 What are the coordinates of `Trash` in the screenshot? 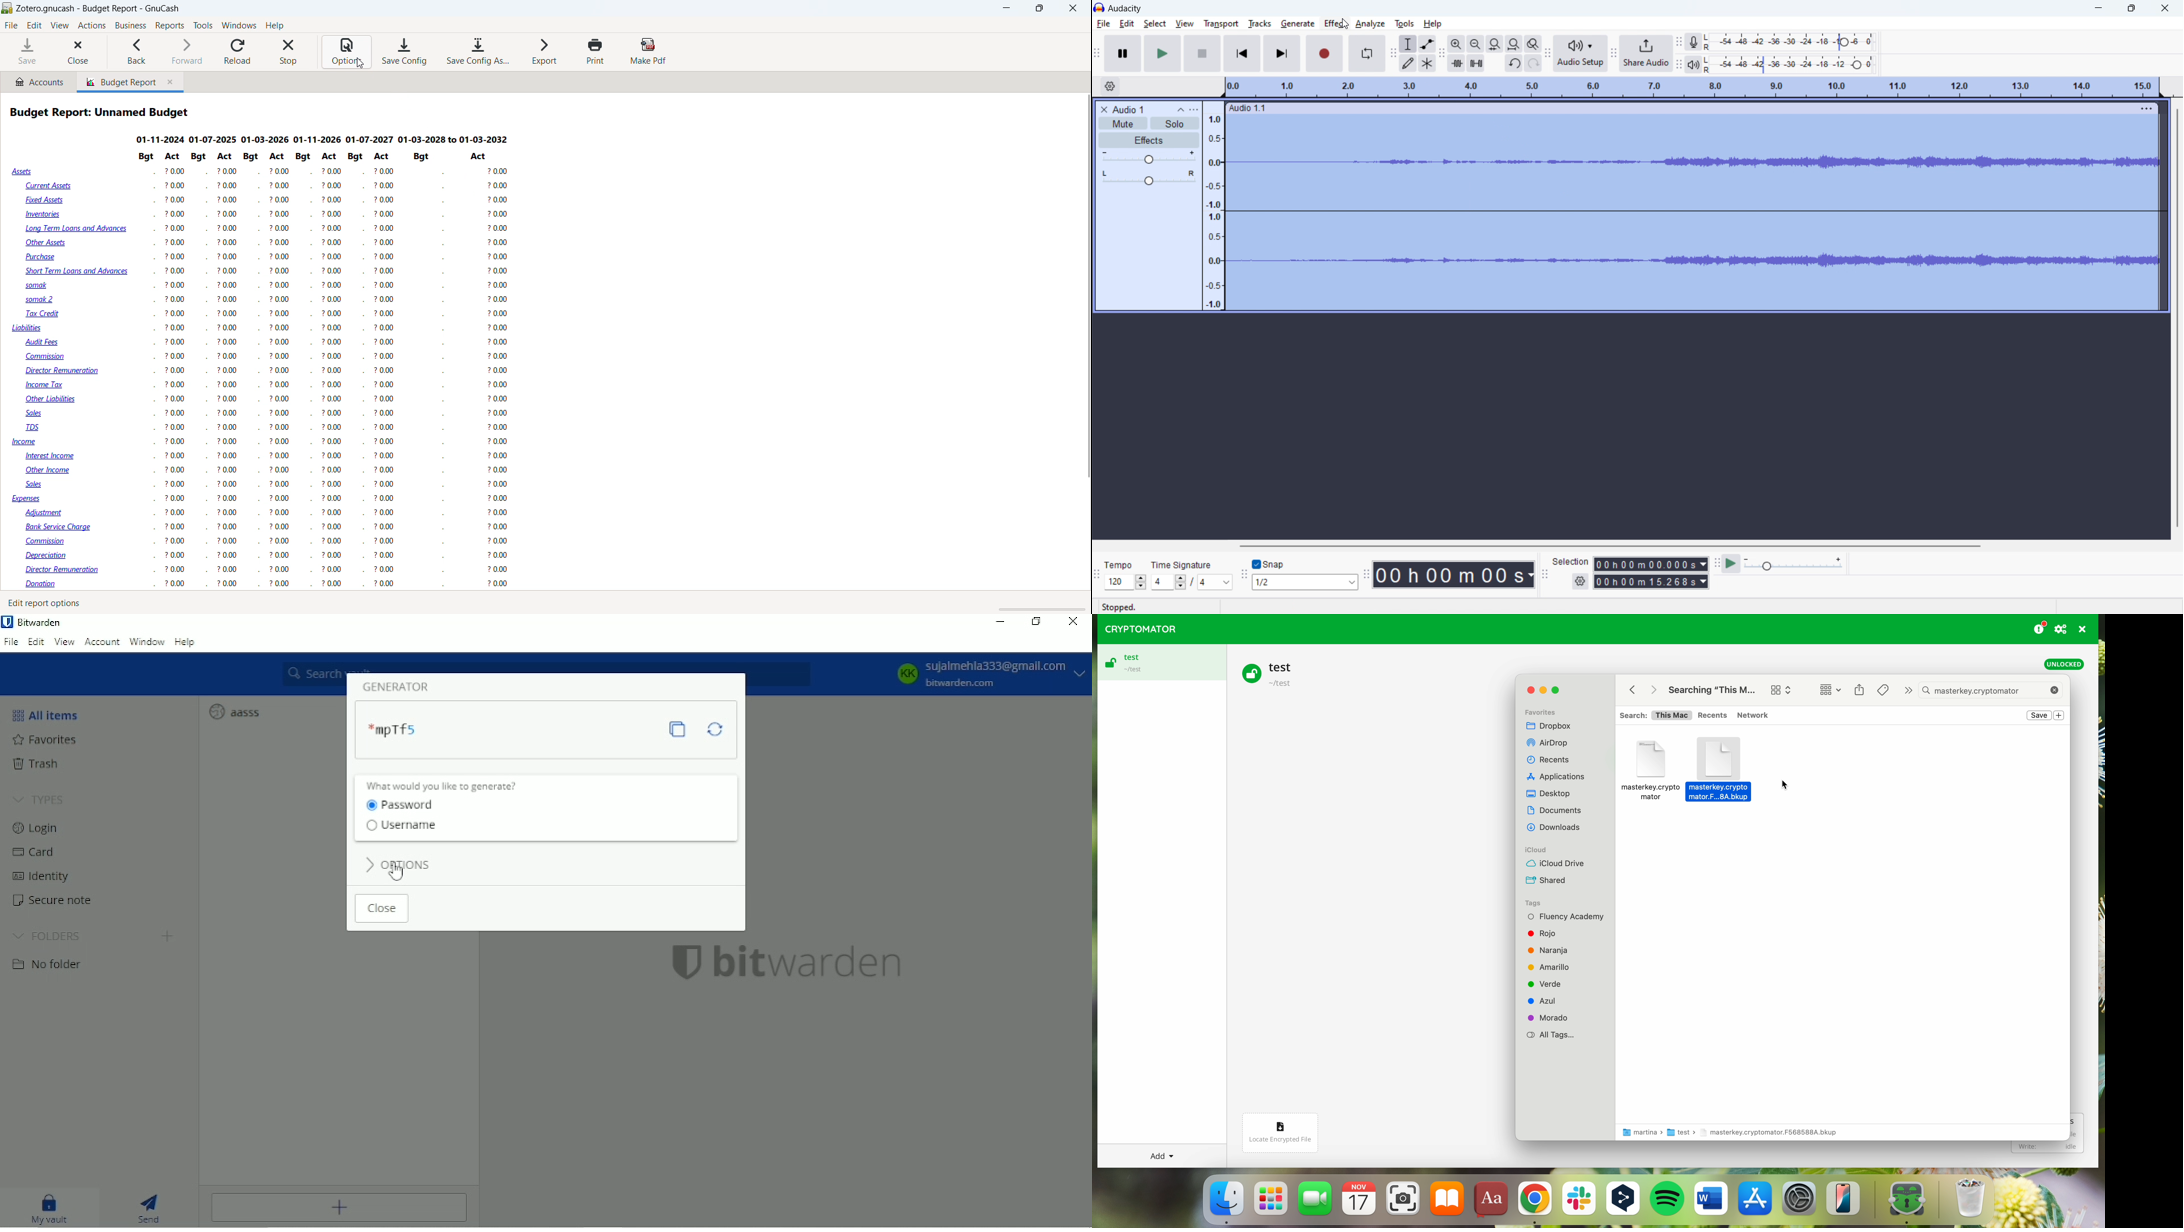 It's located at (44, 765).